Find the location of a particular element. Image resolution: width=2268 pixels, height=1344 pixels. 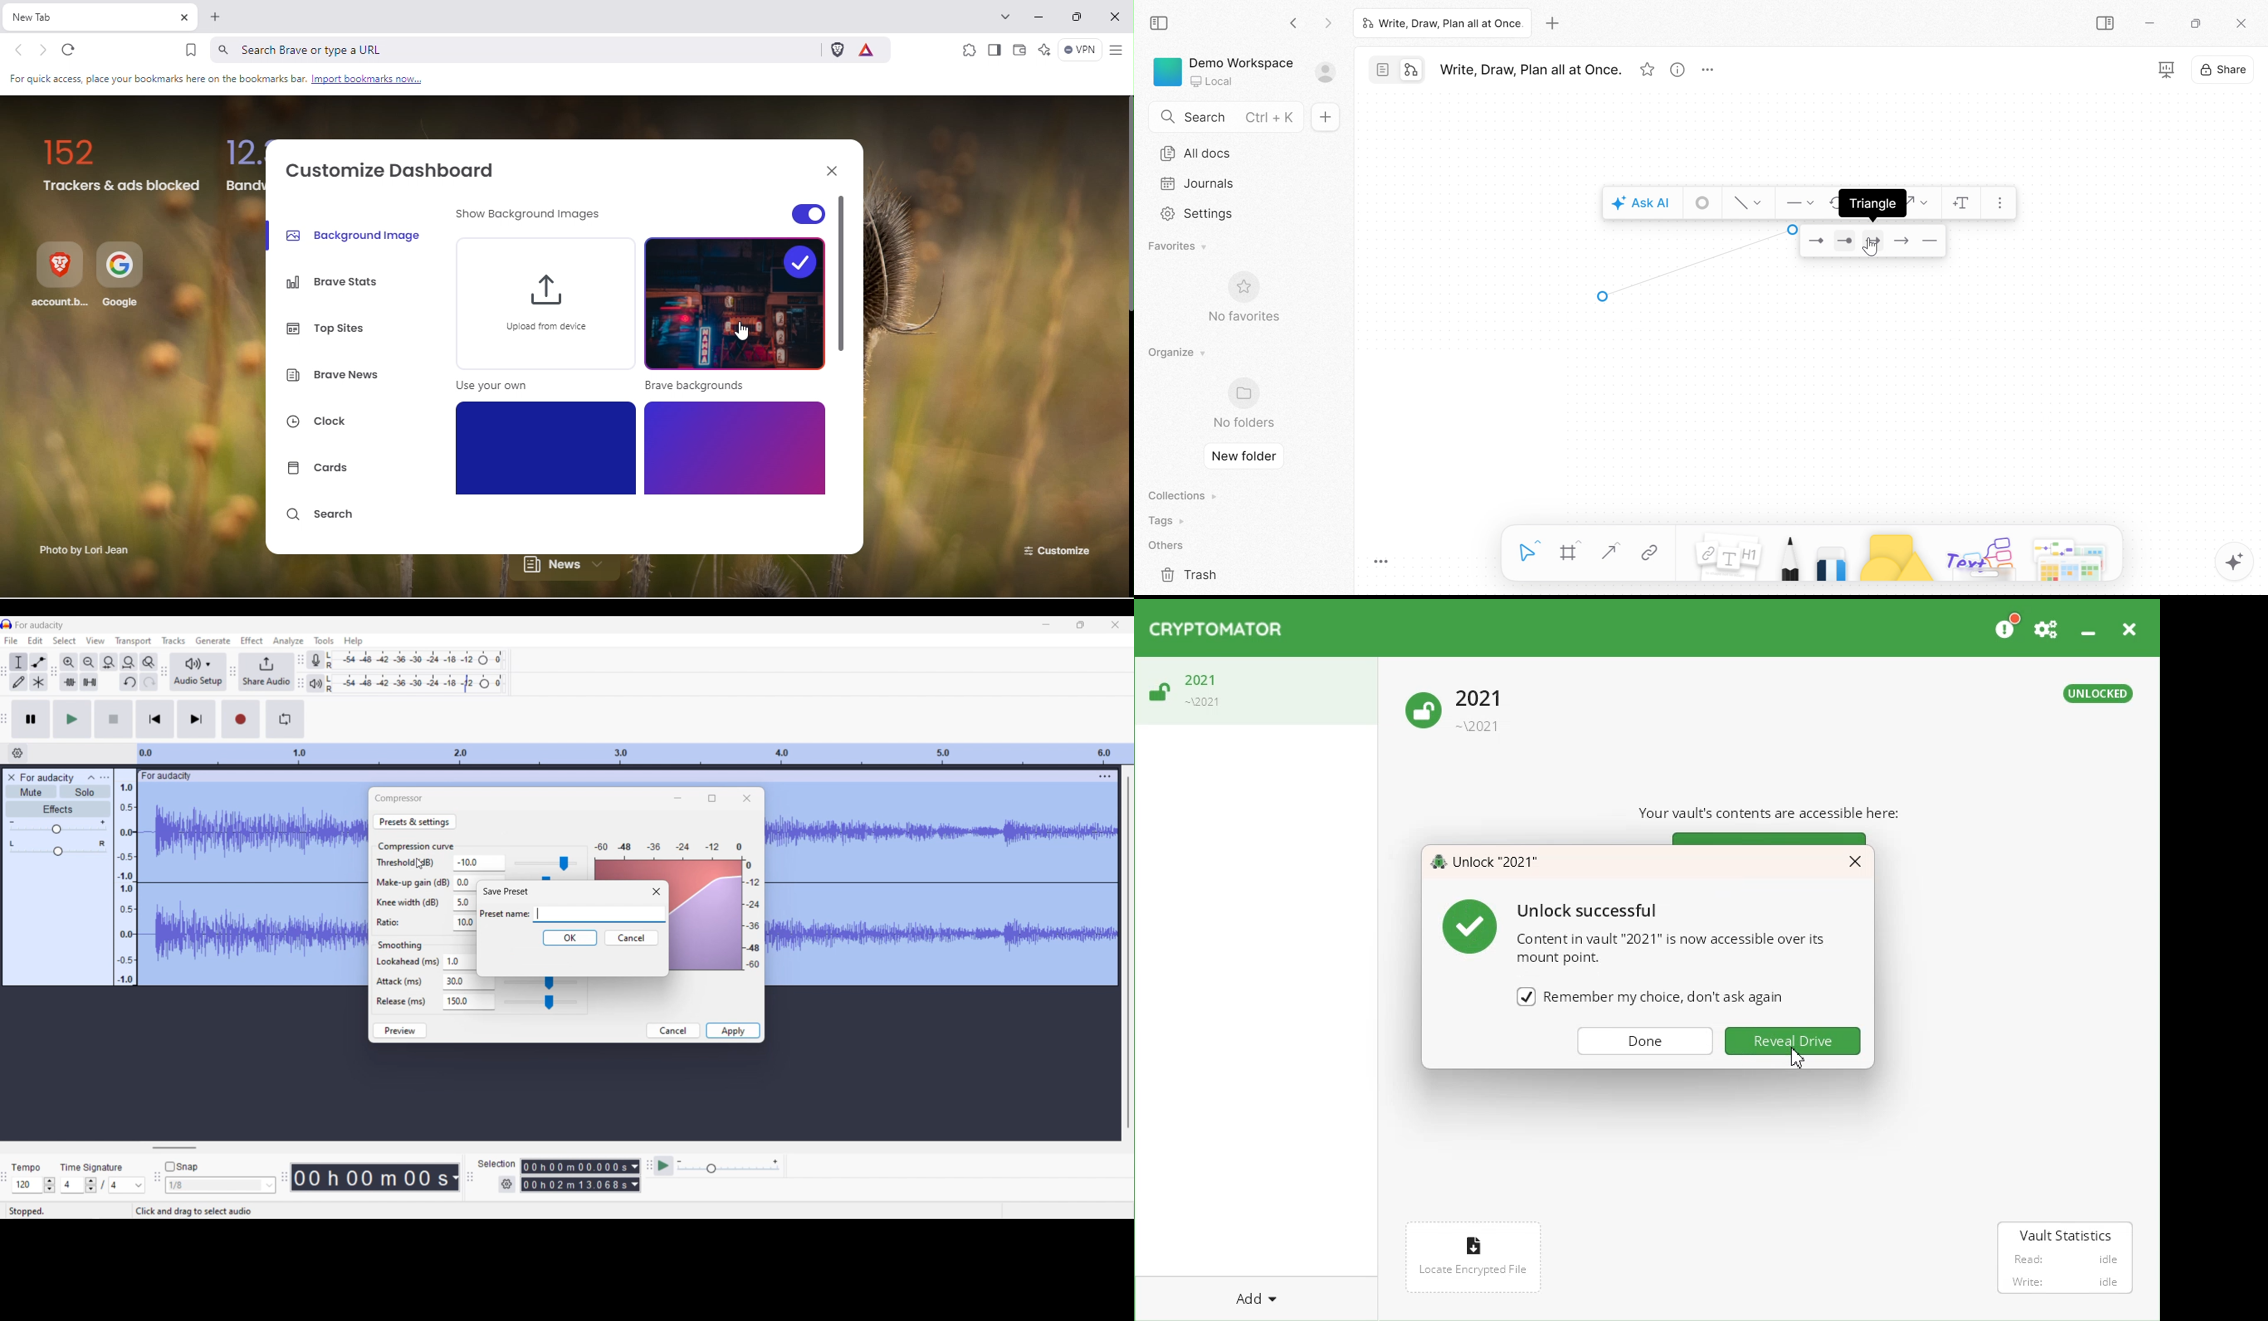

Current track is located at coordinates (253, 886).